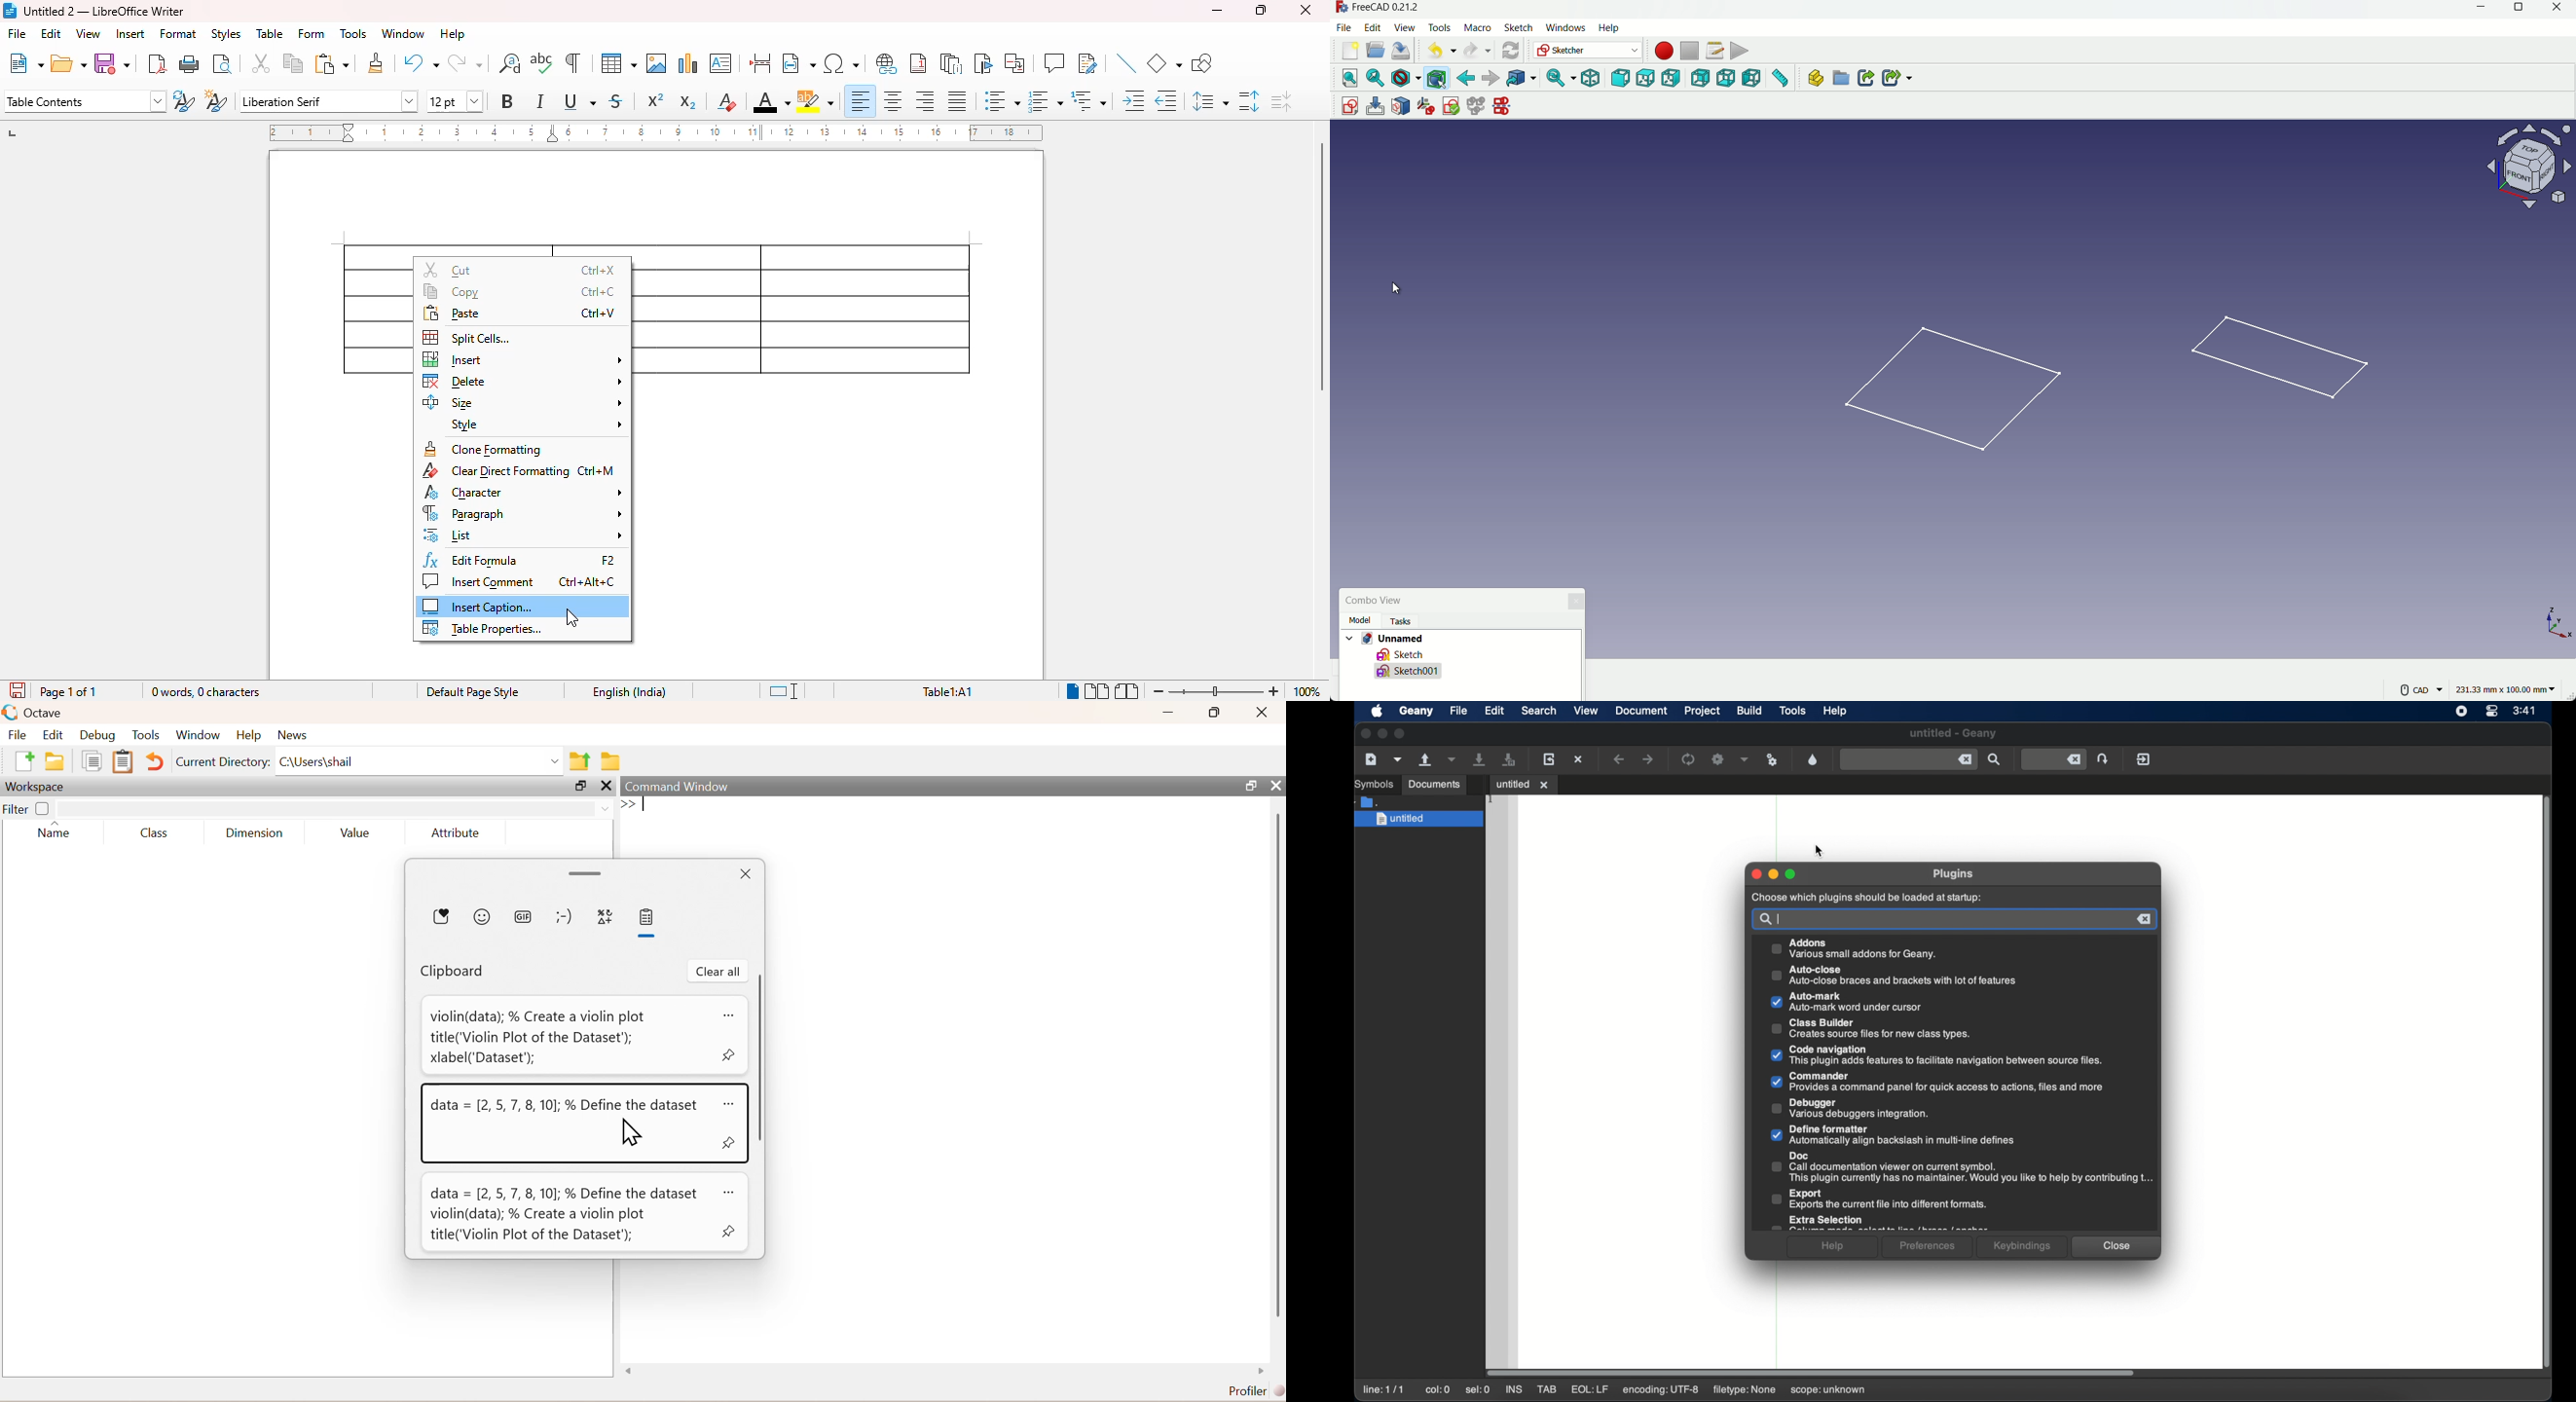 Image resolution: width=2576 pixels, height=1428 pixels. I want to click on addons, so click(1854, 949).